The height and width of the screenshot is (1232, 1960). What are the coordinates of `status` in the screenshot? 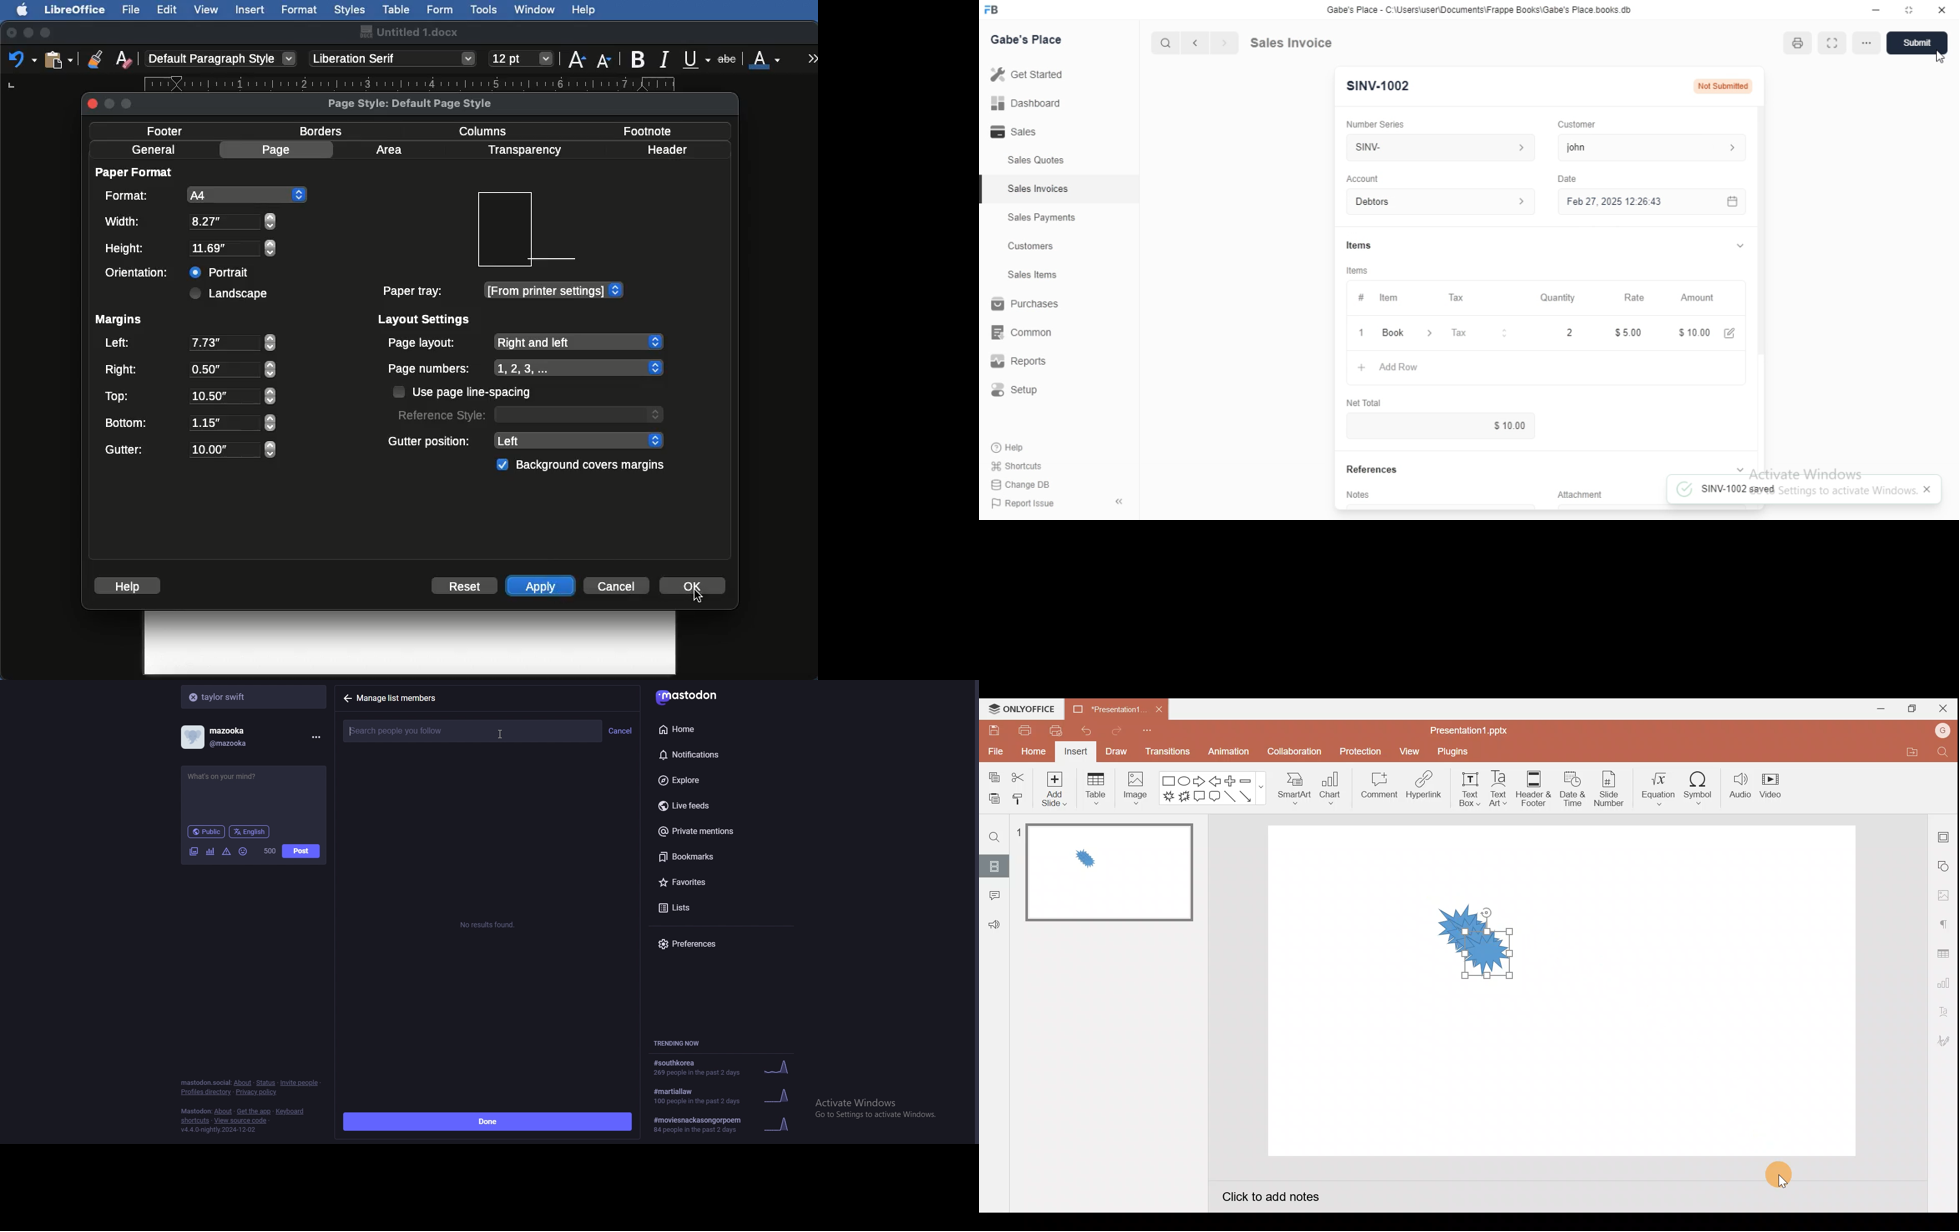 It's located at (265, 1083).